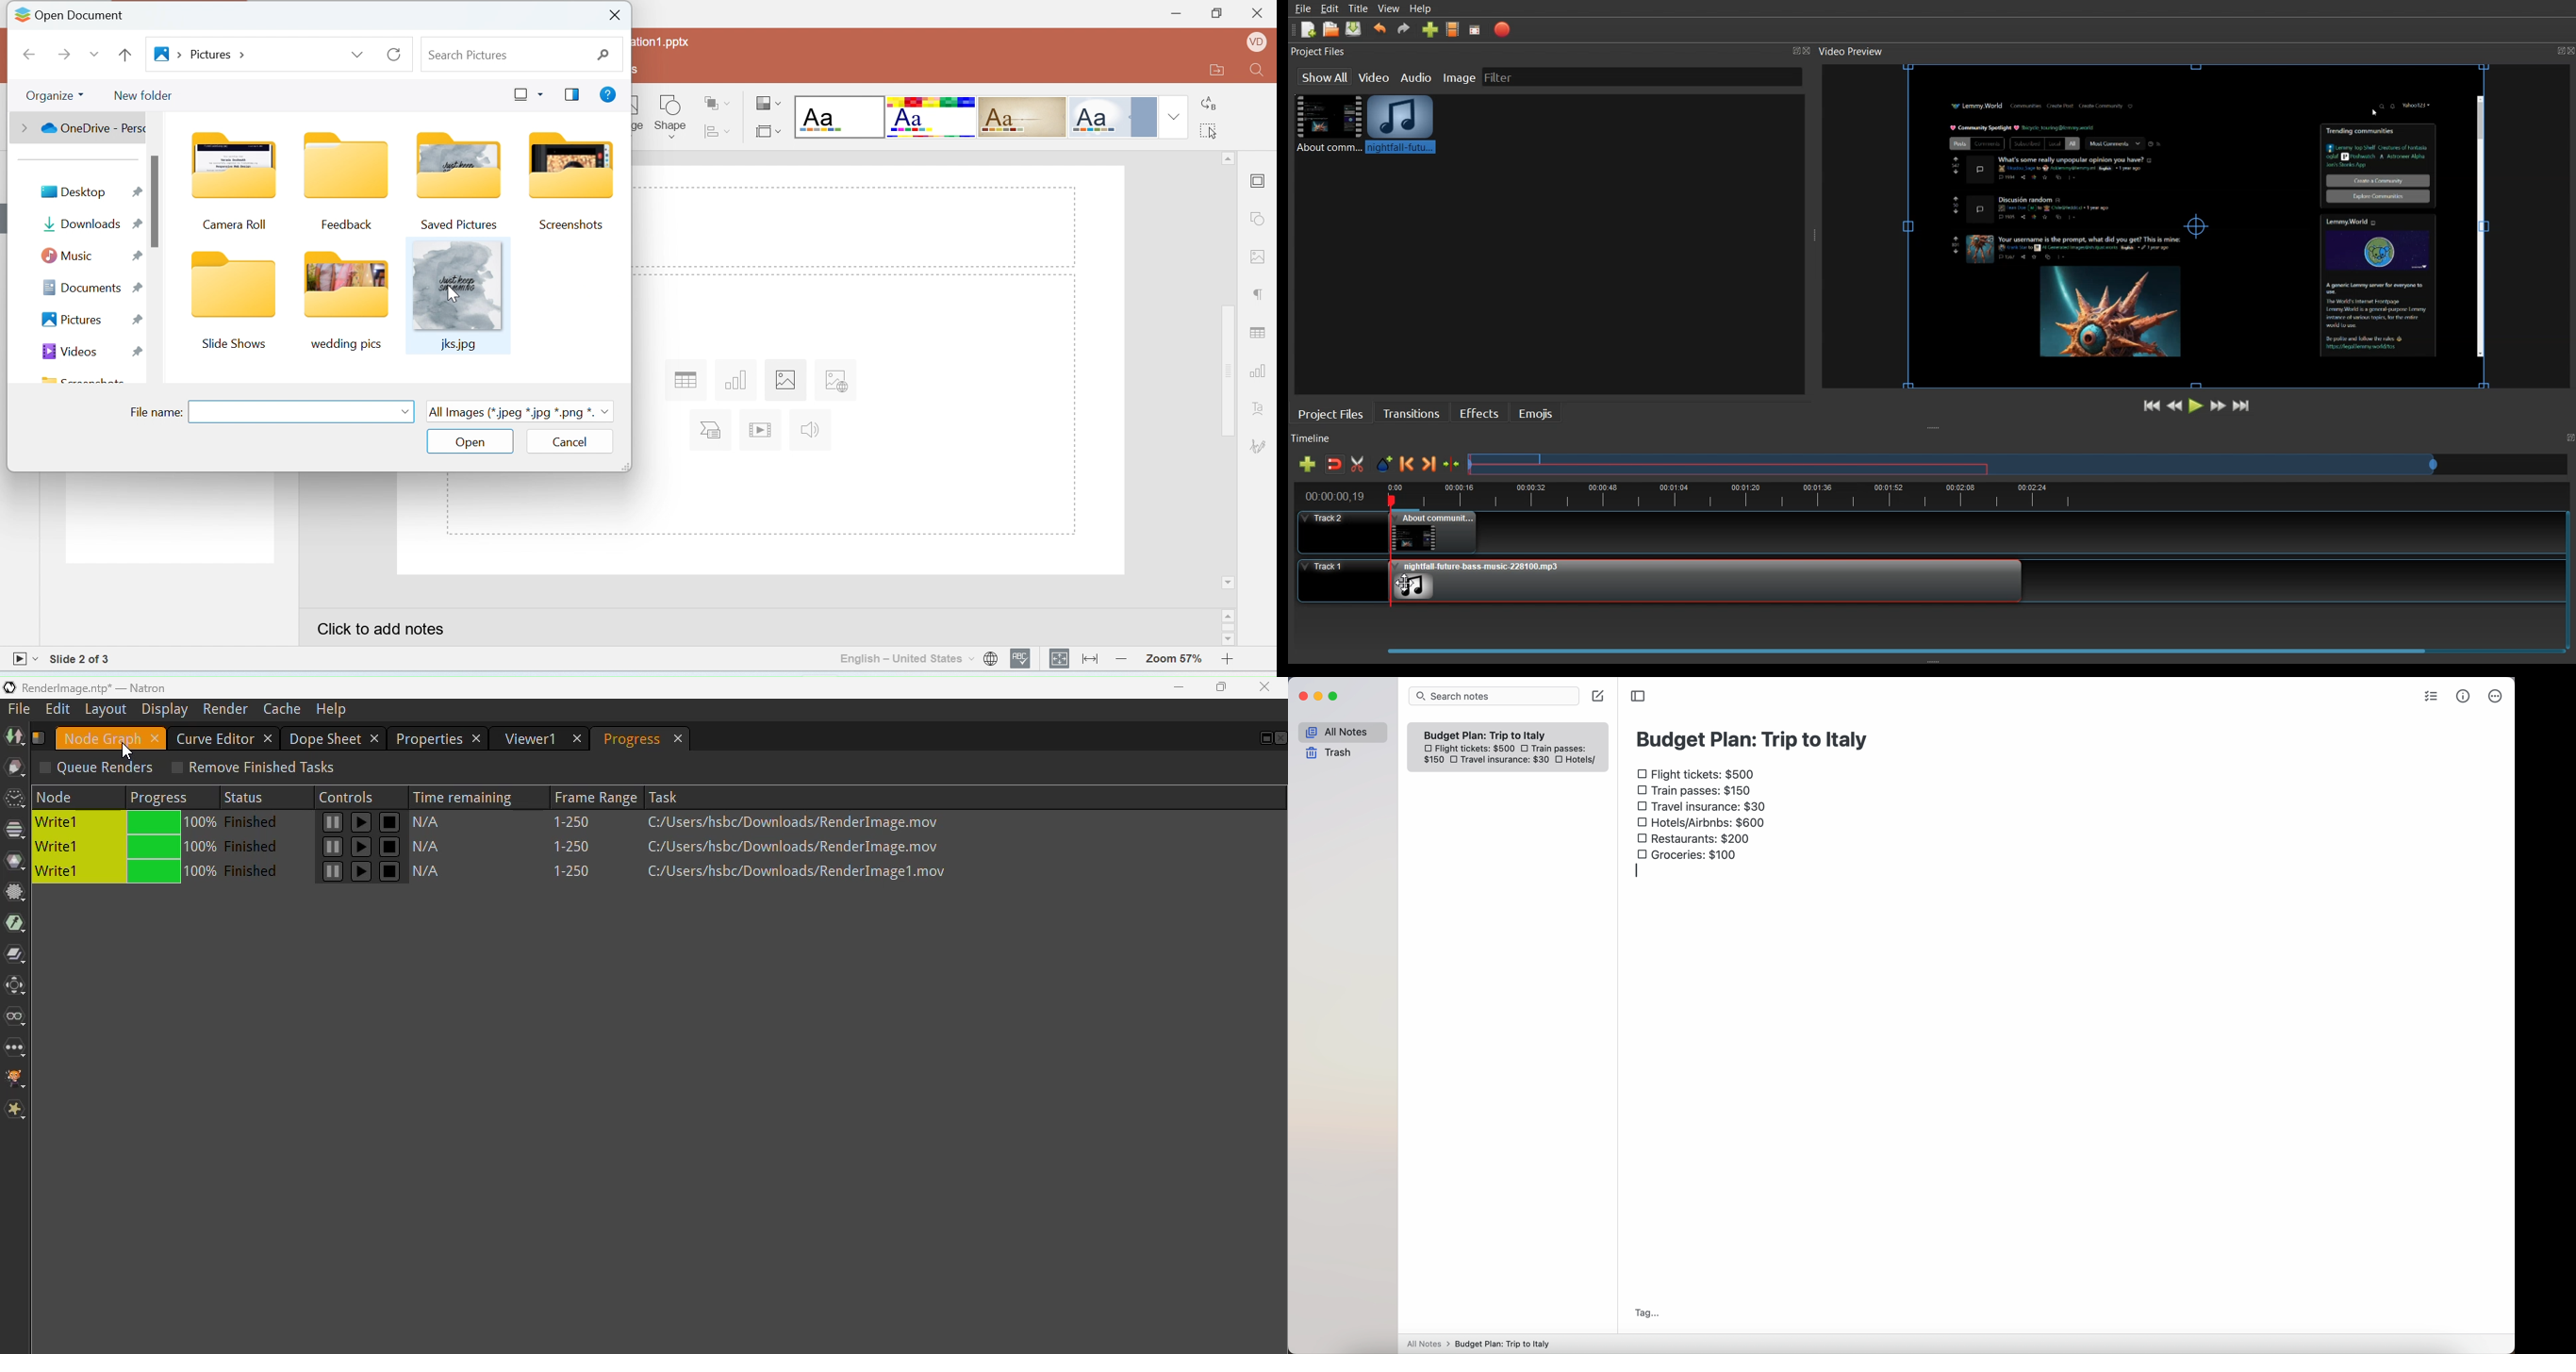 This screenshot has width=2576, height=1372. What do you see at coordinates (1703, 806) in the screenshot?
I see `travel insurance: $30 checkbox` at bounding box center [1703, 806].